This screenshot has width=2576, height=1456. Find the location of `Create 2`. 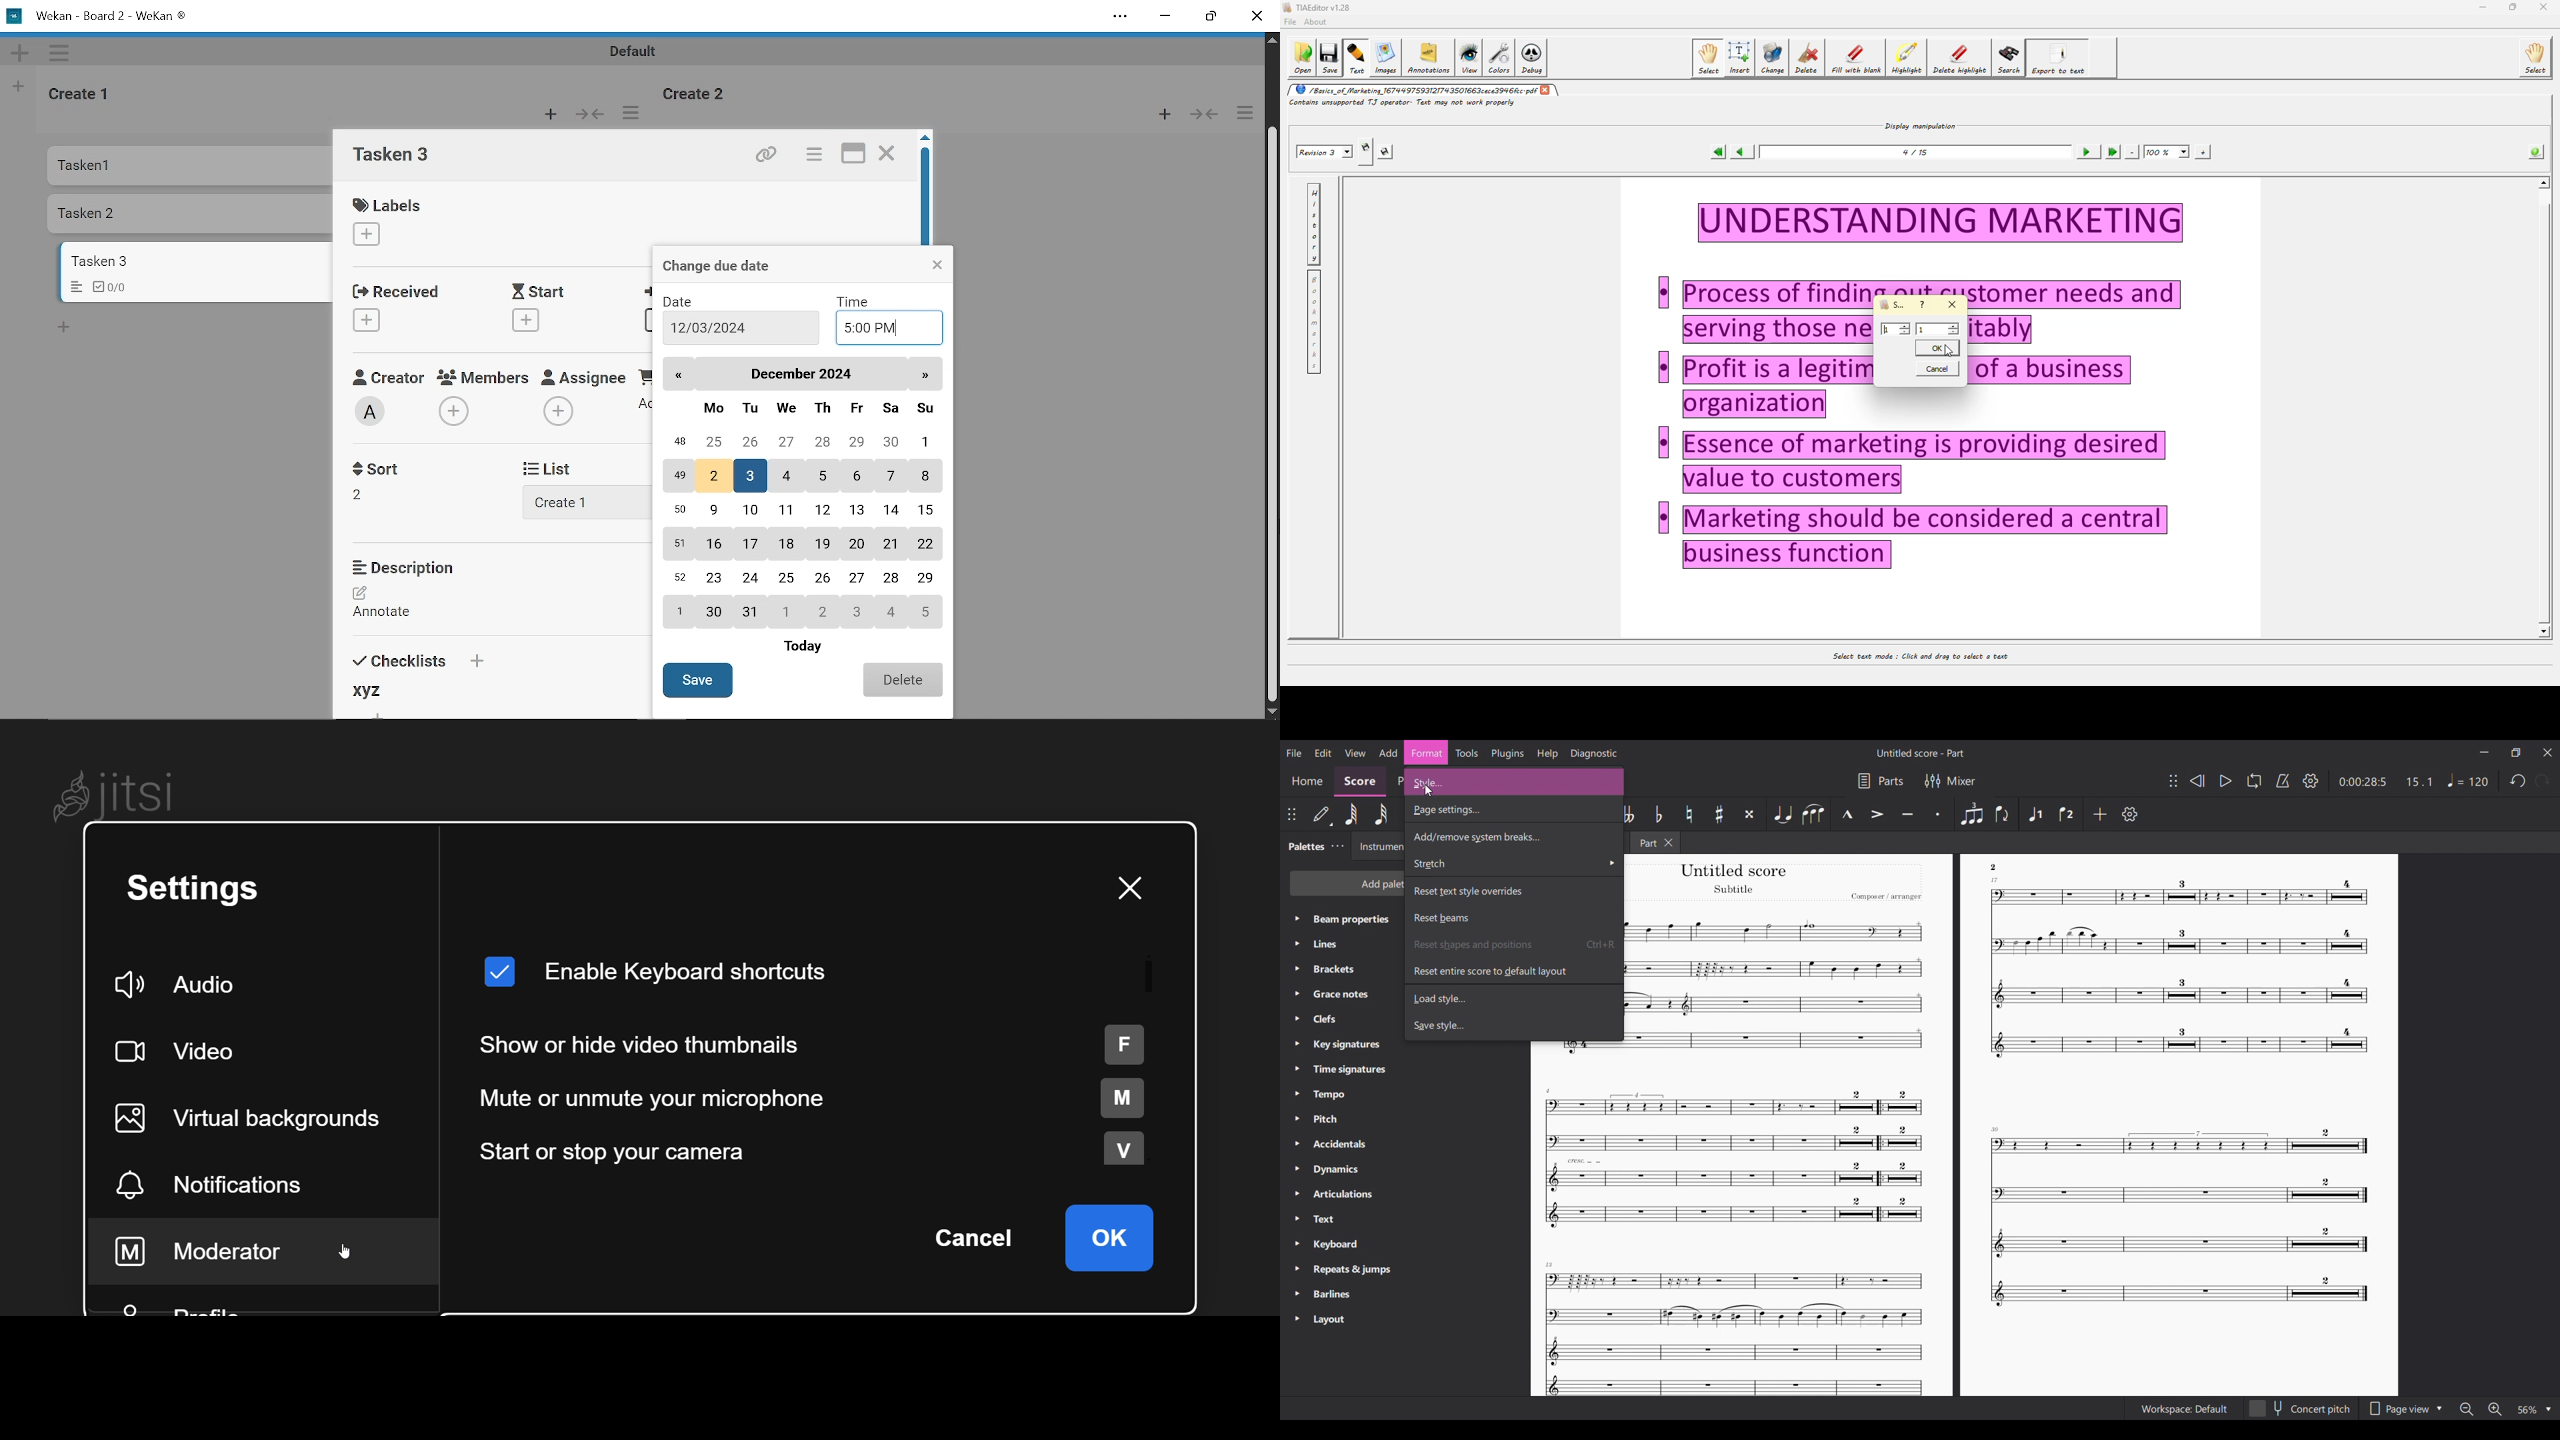

Create 2 is located at coordinates (700, 92).